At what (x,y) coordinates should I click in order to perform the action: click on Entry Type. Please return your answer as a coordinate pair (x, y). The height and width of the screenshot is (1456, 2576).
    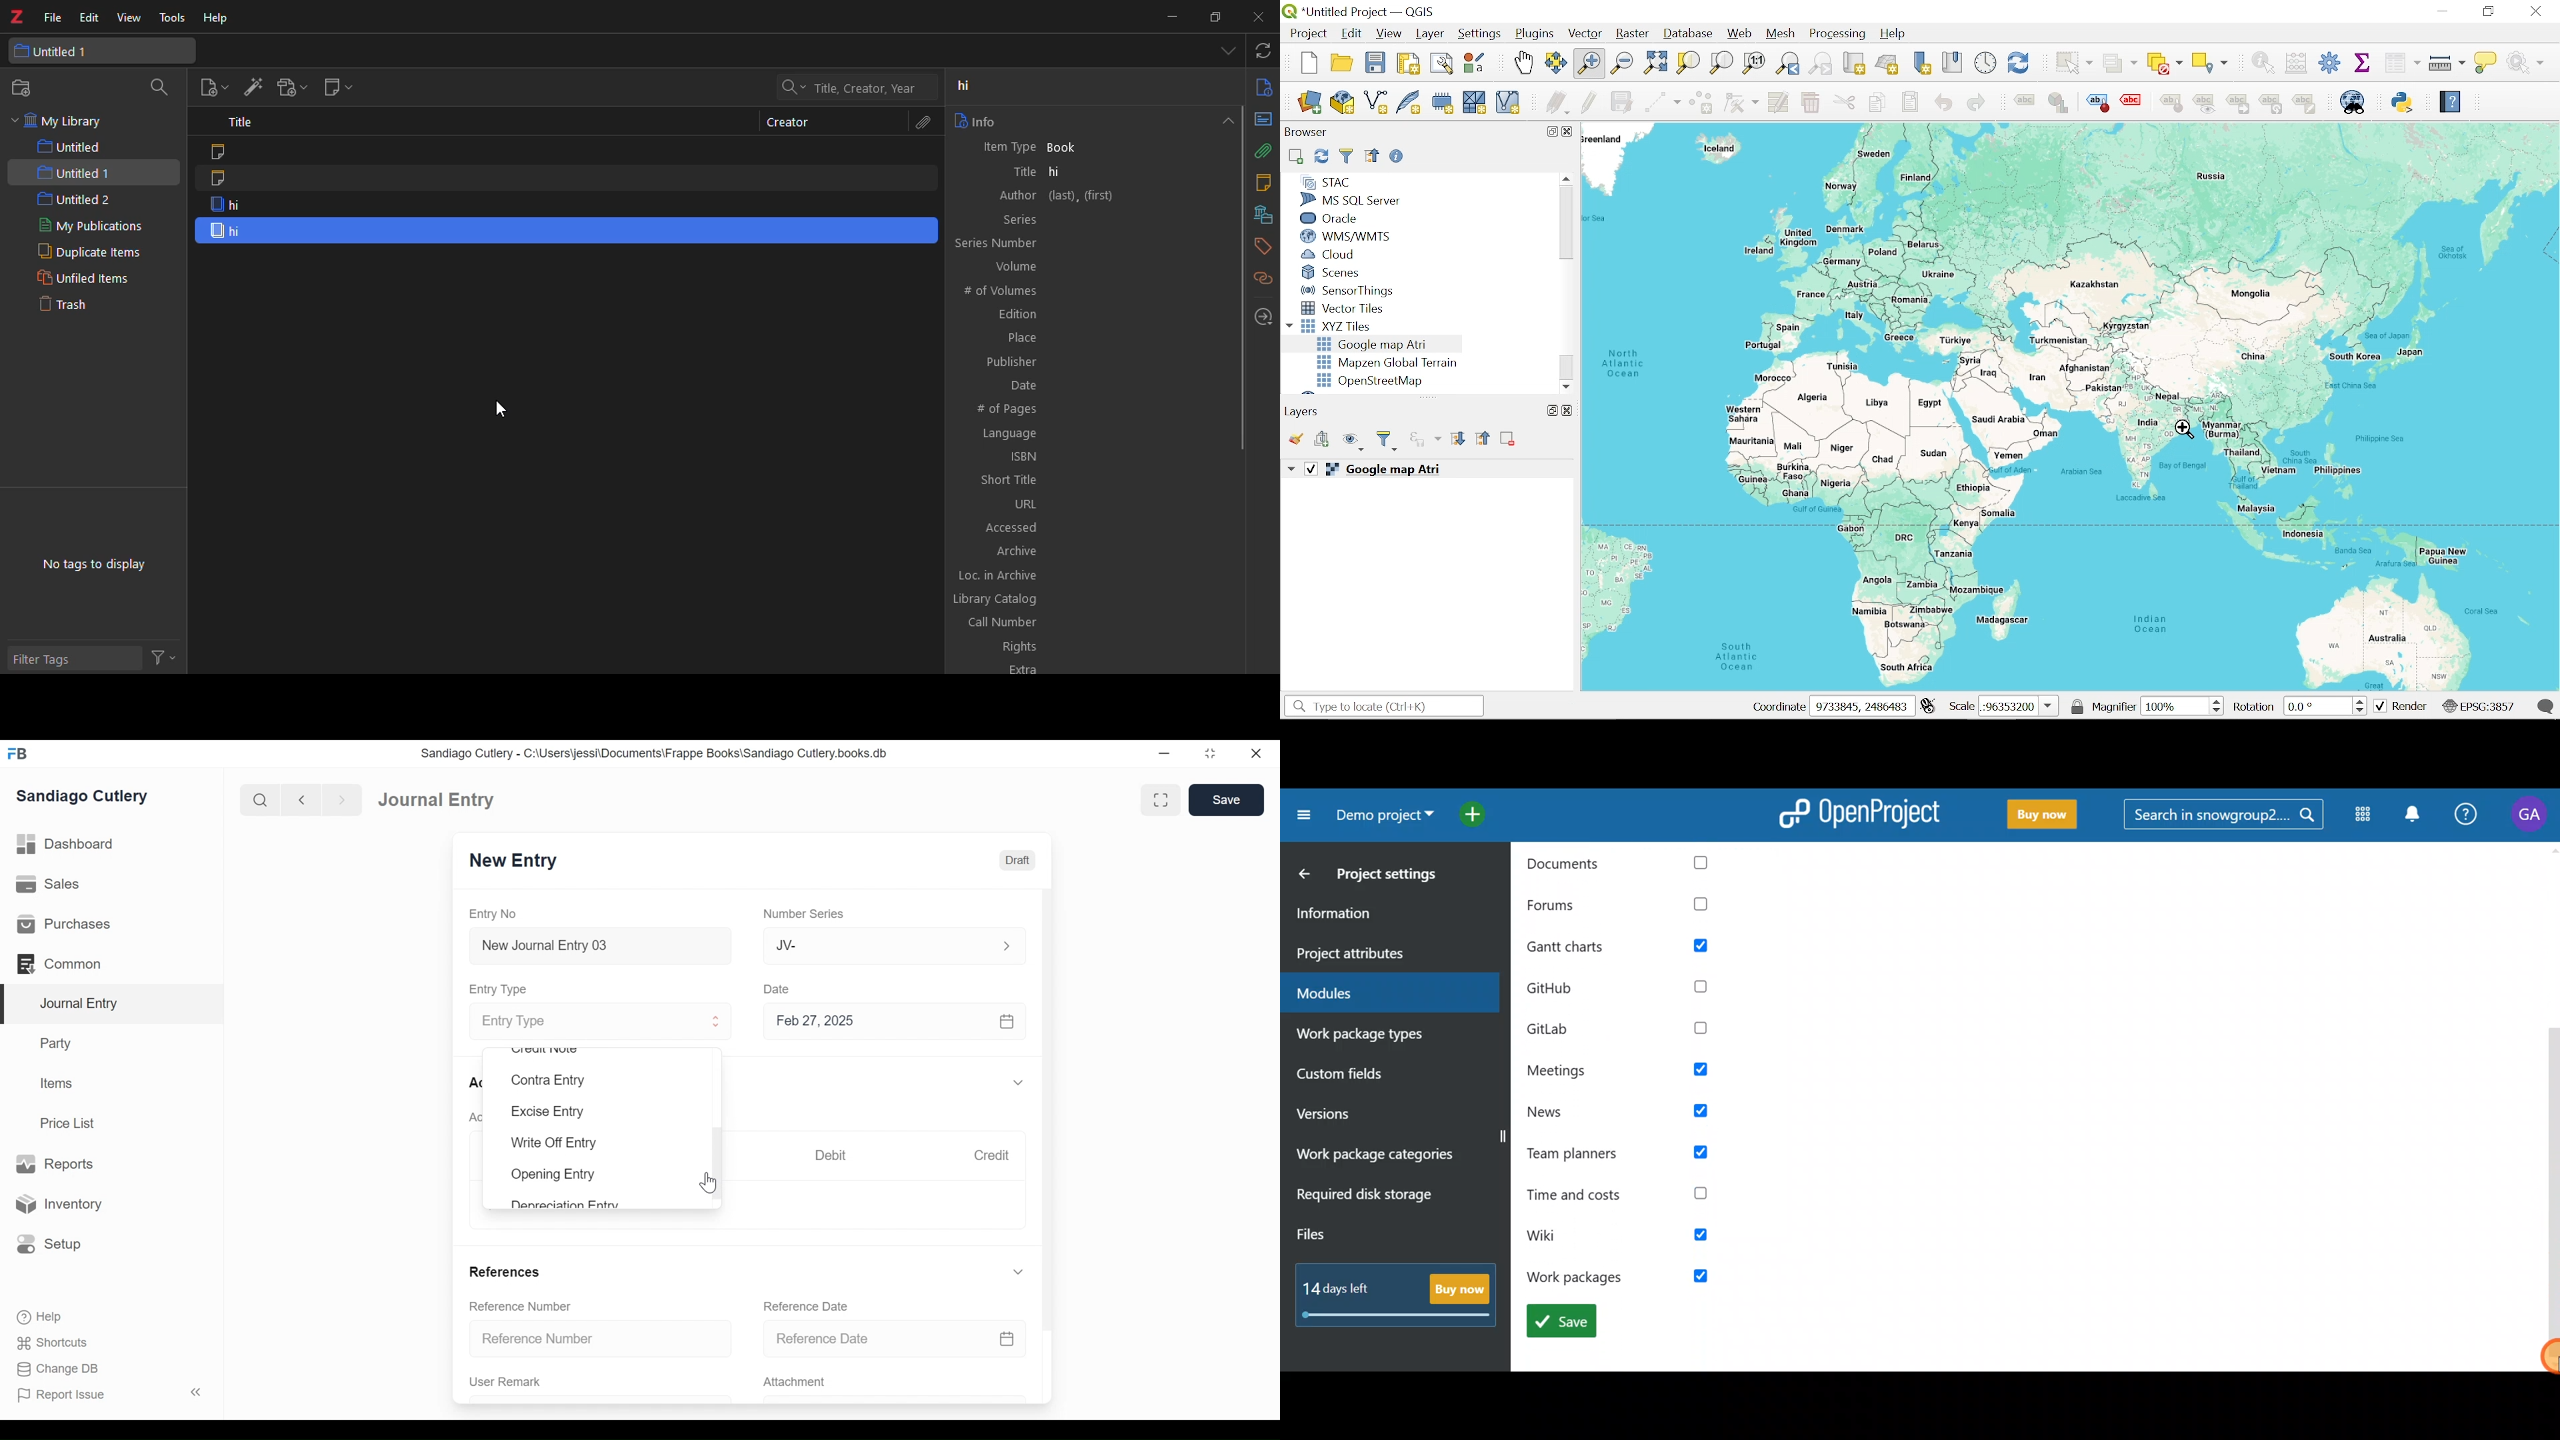
    Looking at the image, I should click on (501, 990).